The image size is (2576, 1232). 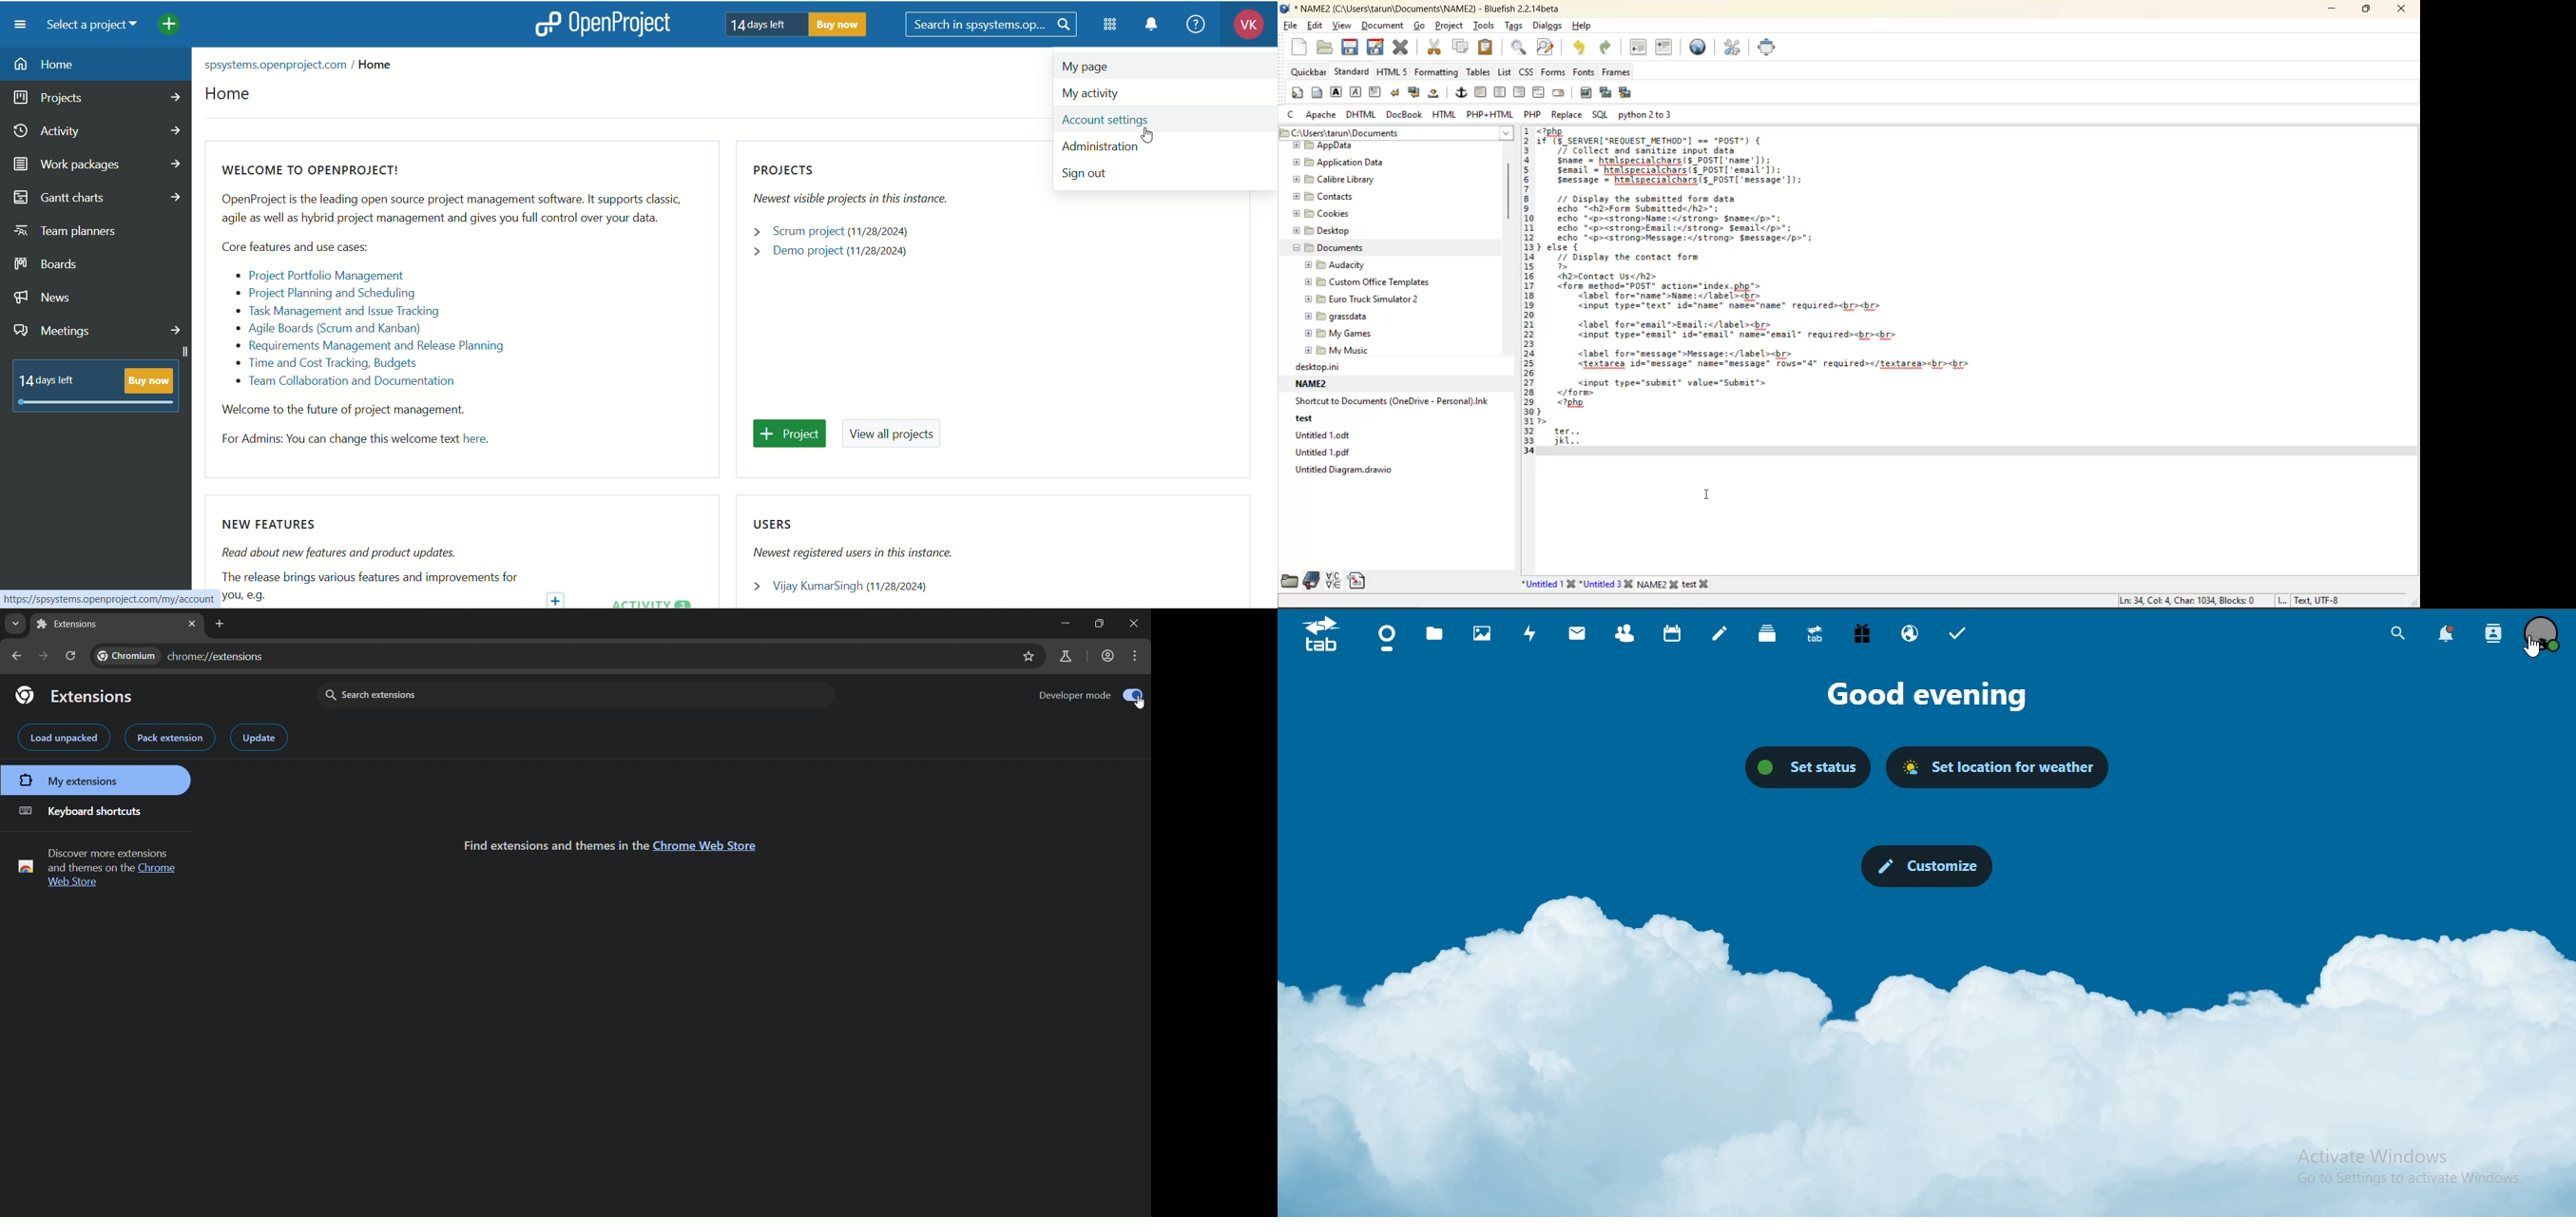 What do you see at coordinates (1303, 420) in the screenshot?
I see `test` at bounding box center [1303, 420].